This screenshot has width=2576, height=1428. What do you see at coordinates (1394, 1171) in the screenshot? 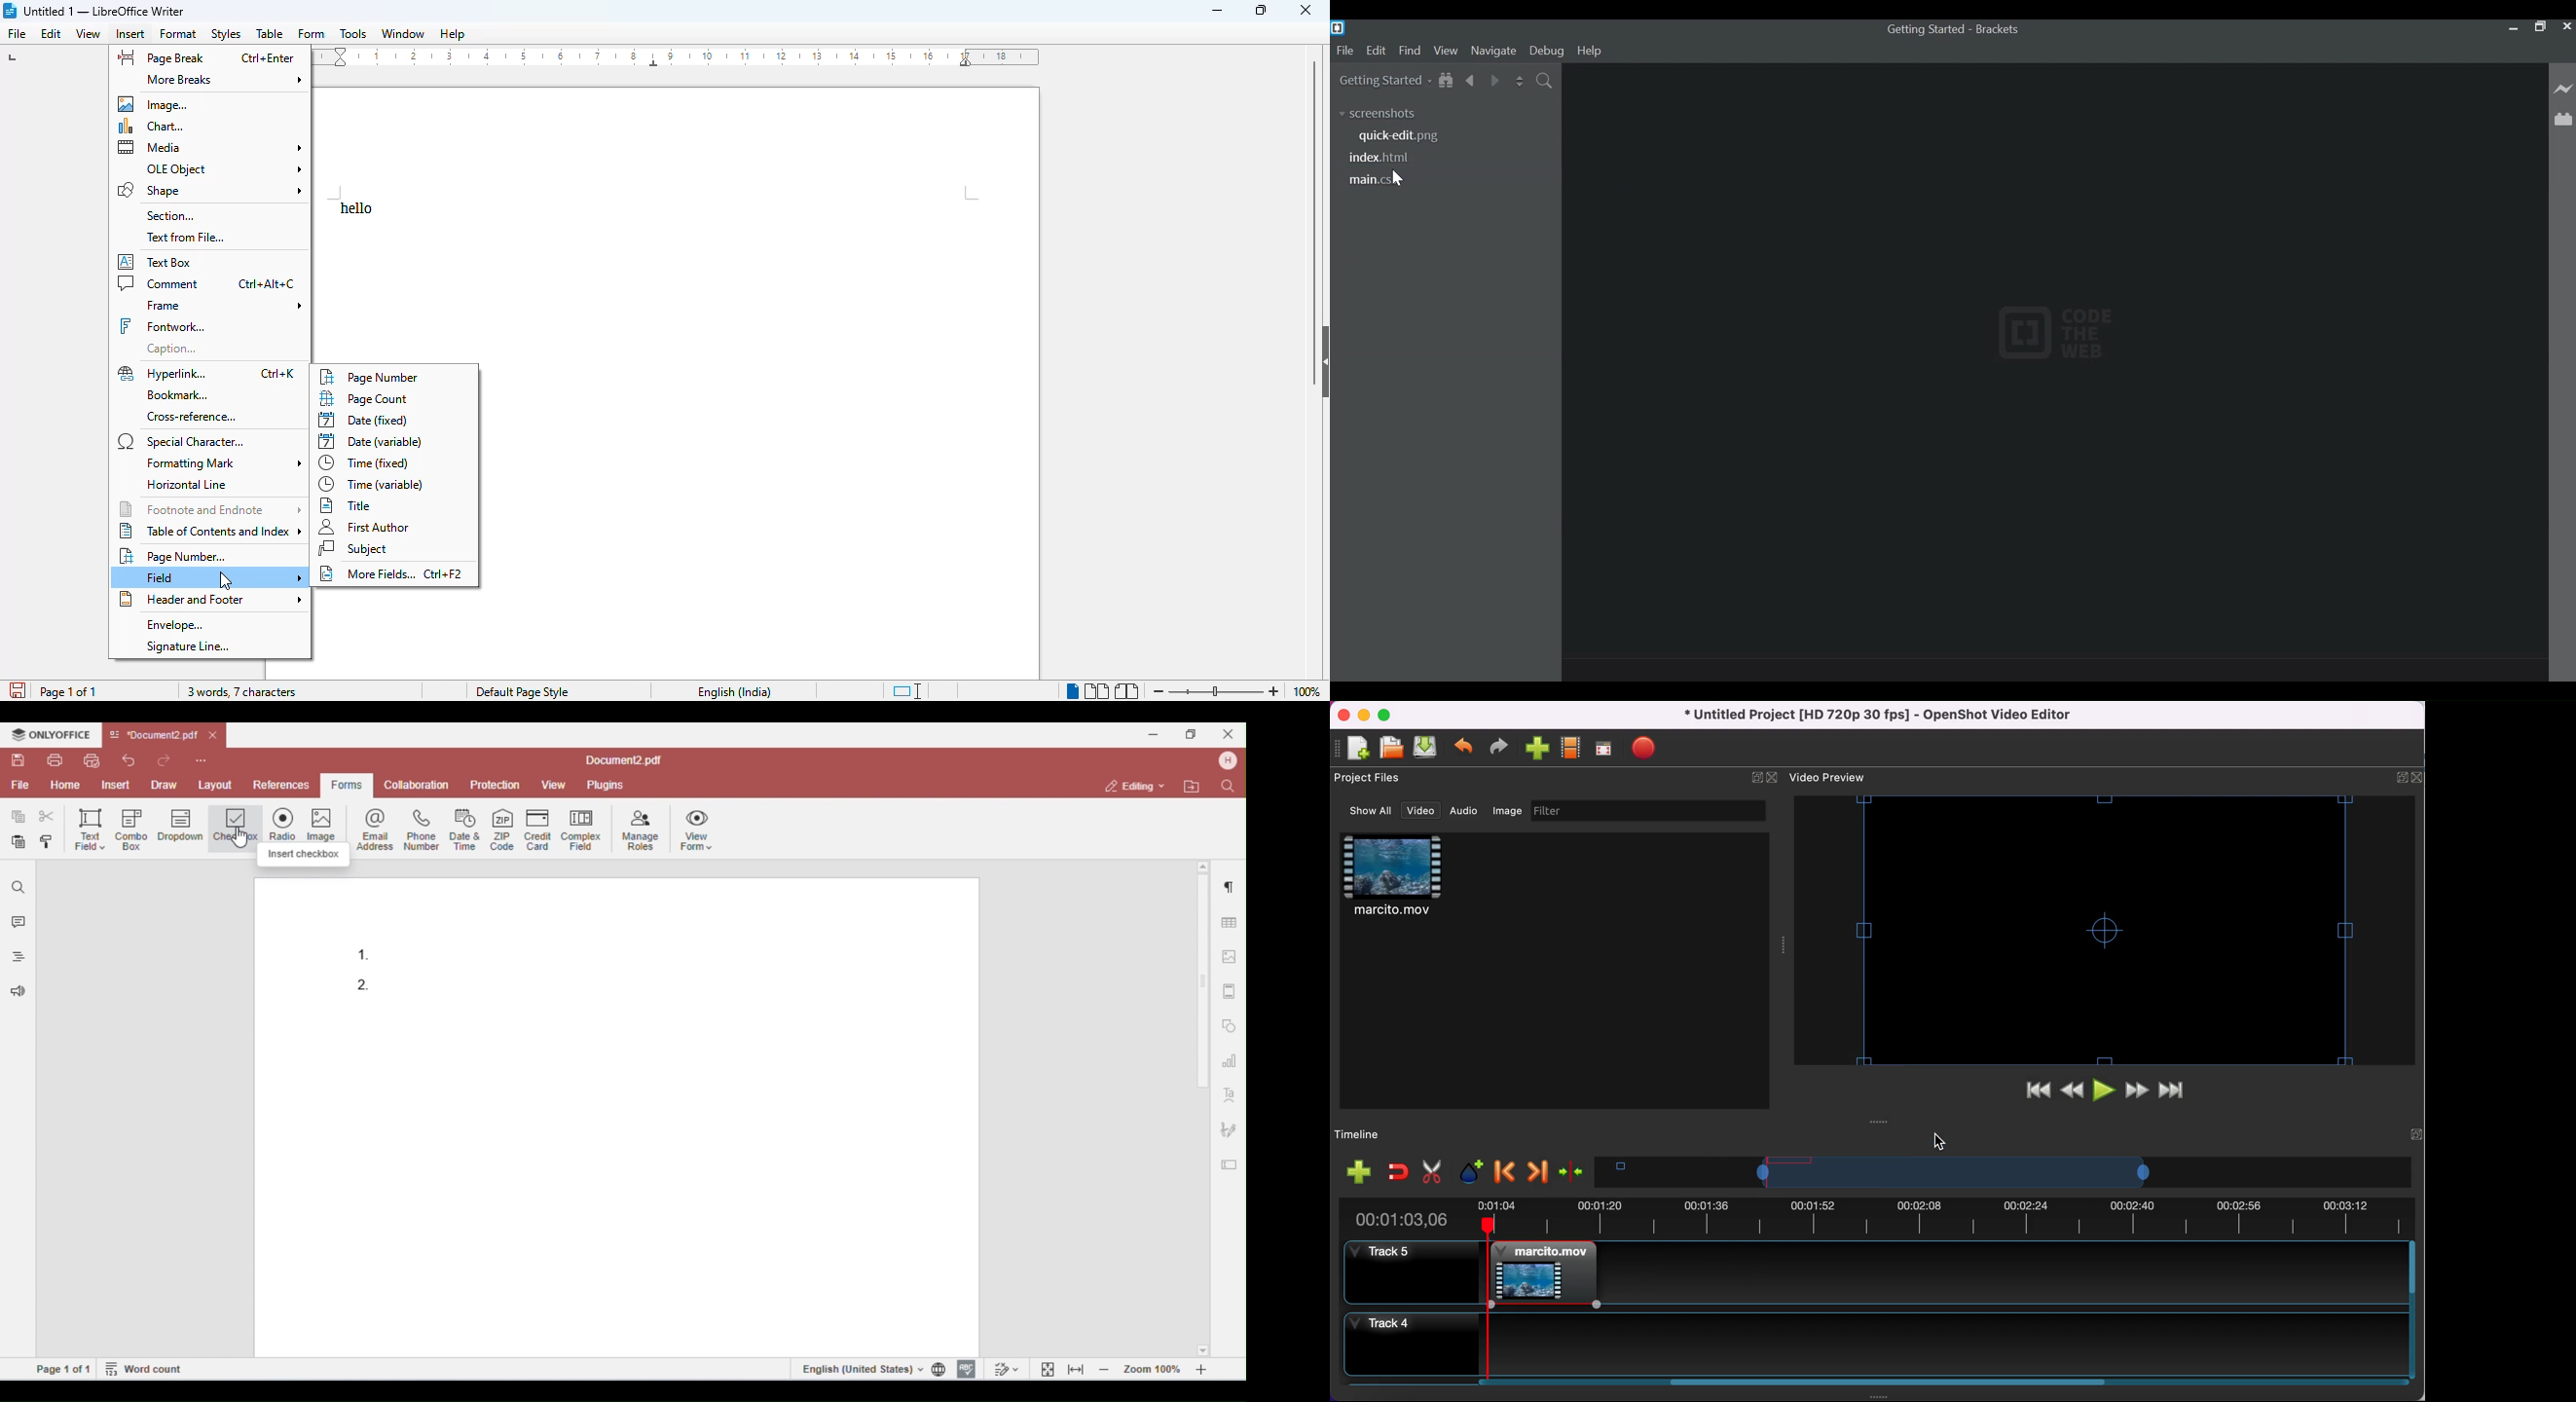
I see `enable snapping` at bounding box center [1394, 1171].